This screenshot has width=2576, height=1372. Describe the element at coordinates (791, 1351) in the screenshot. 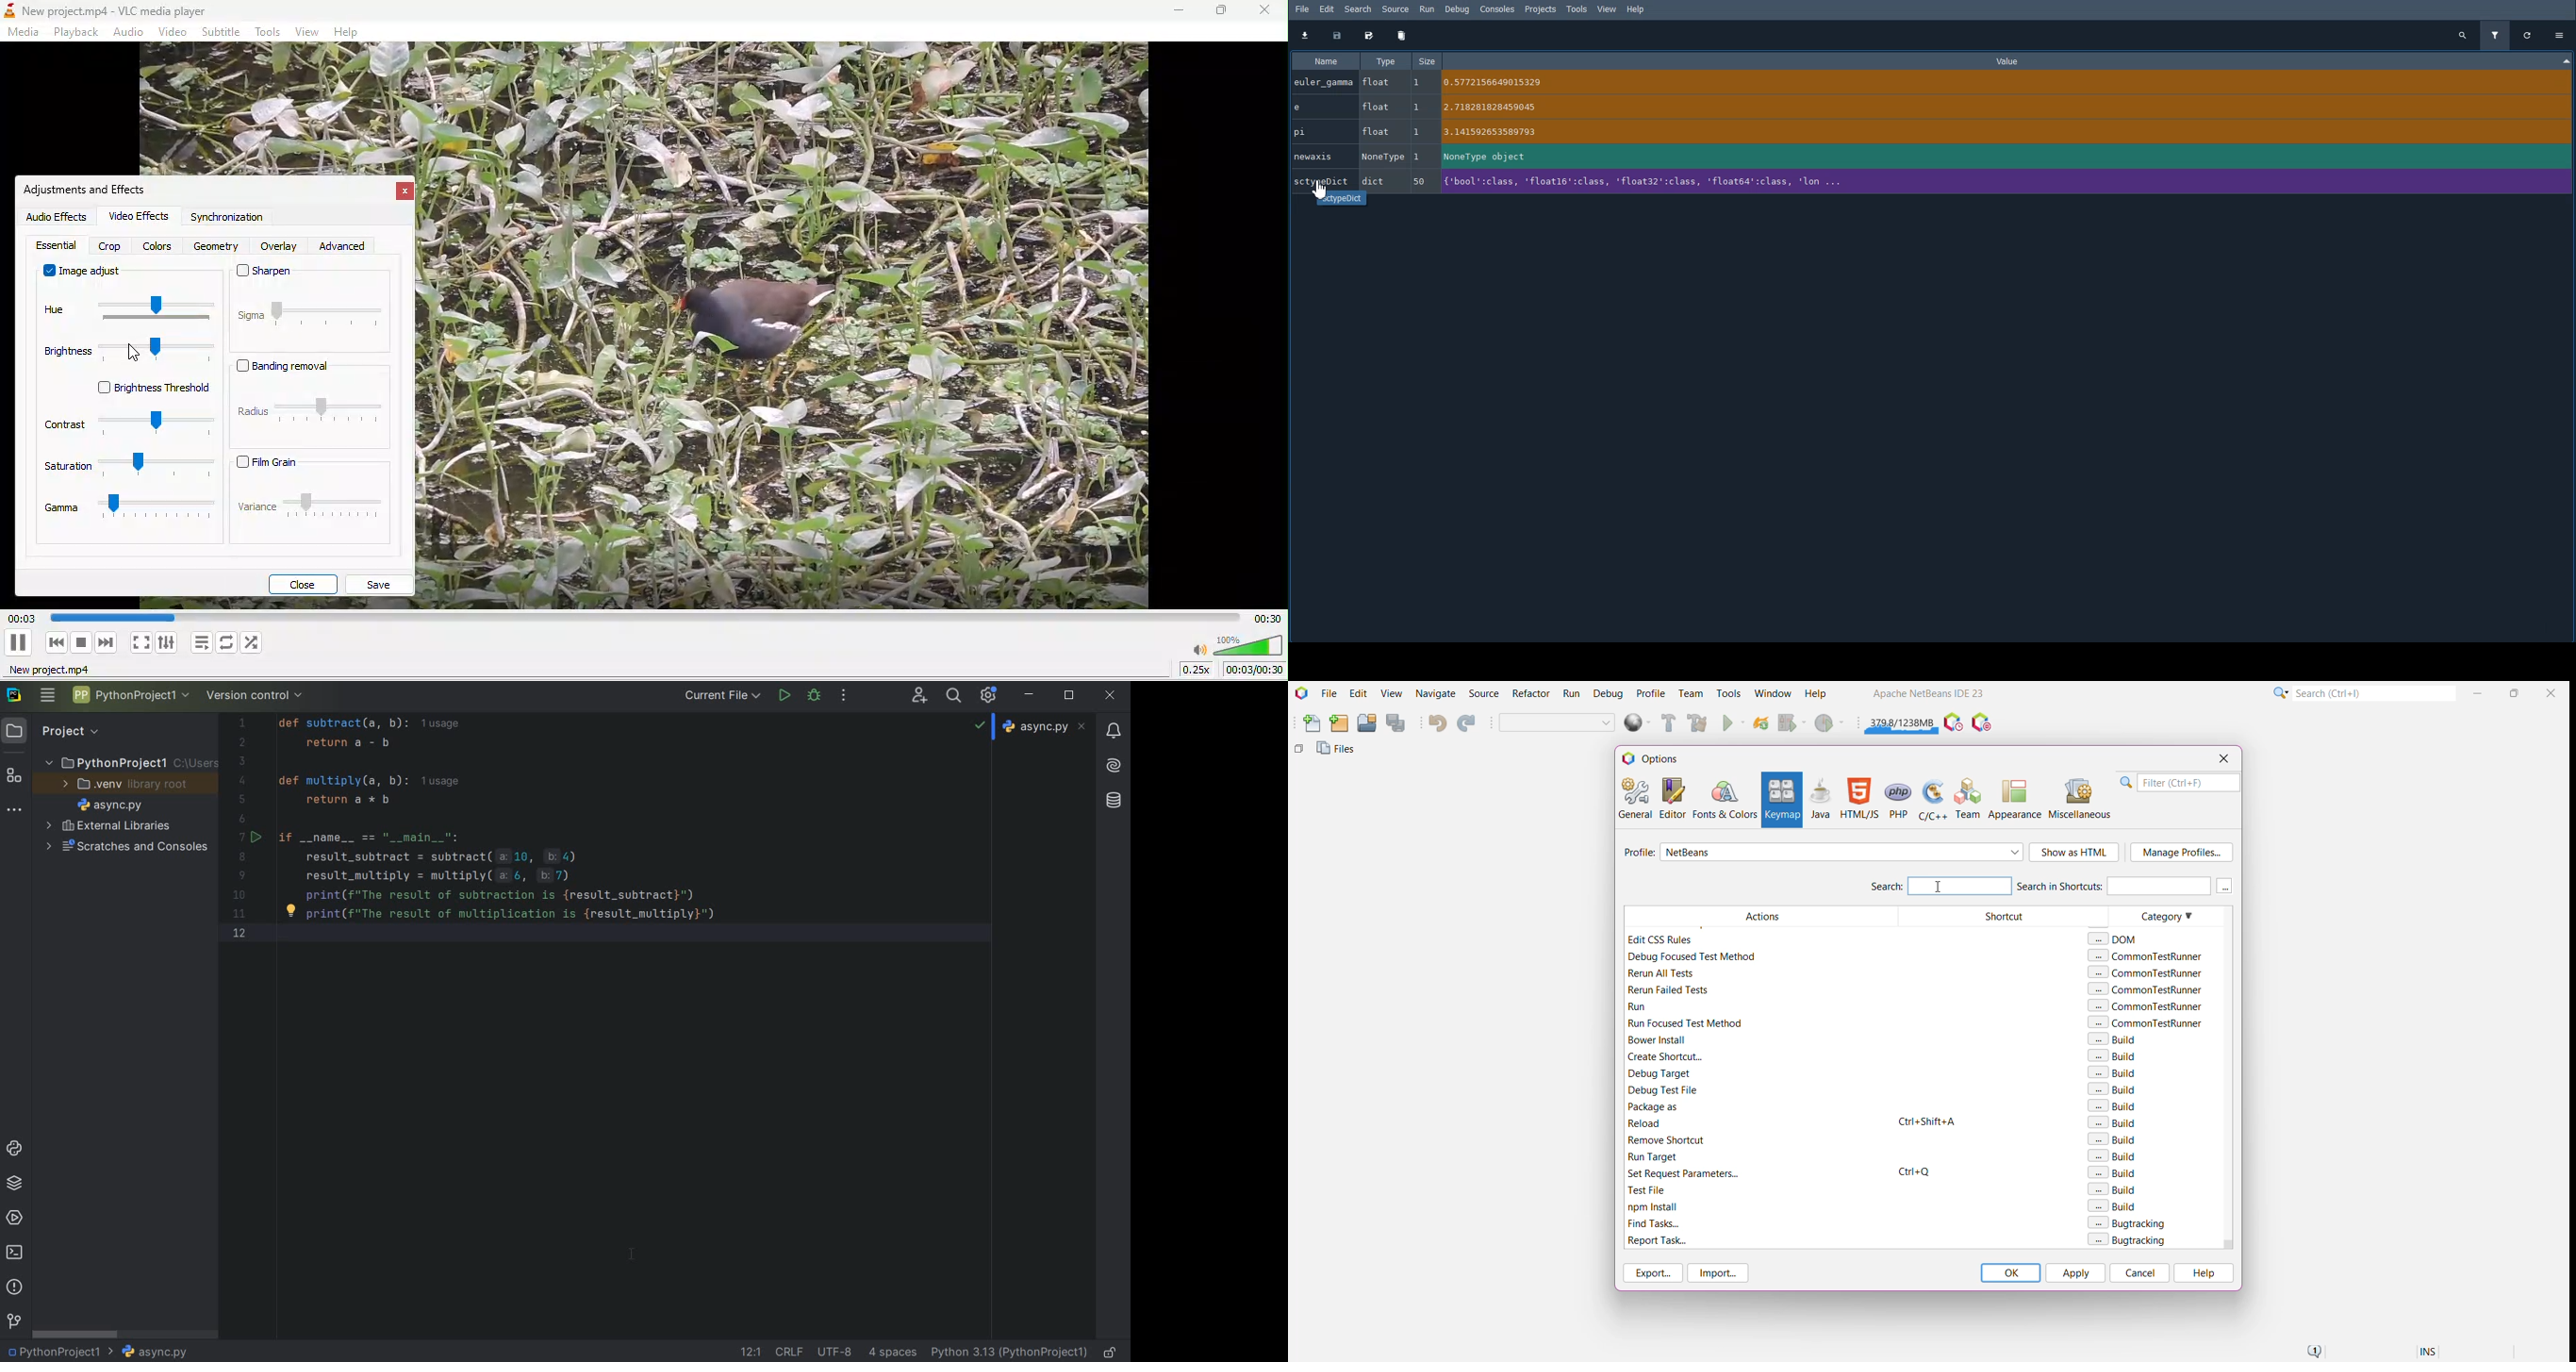

I see `LINE SEPARATOR` at that location.